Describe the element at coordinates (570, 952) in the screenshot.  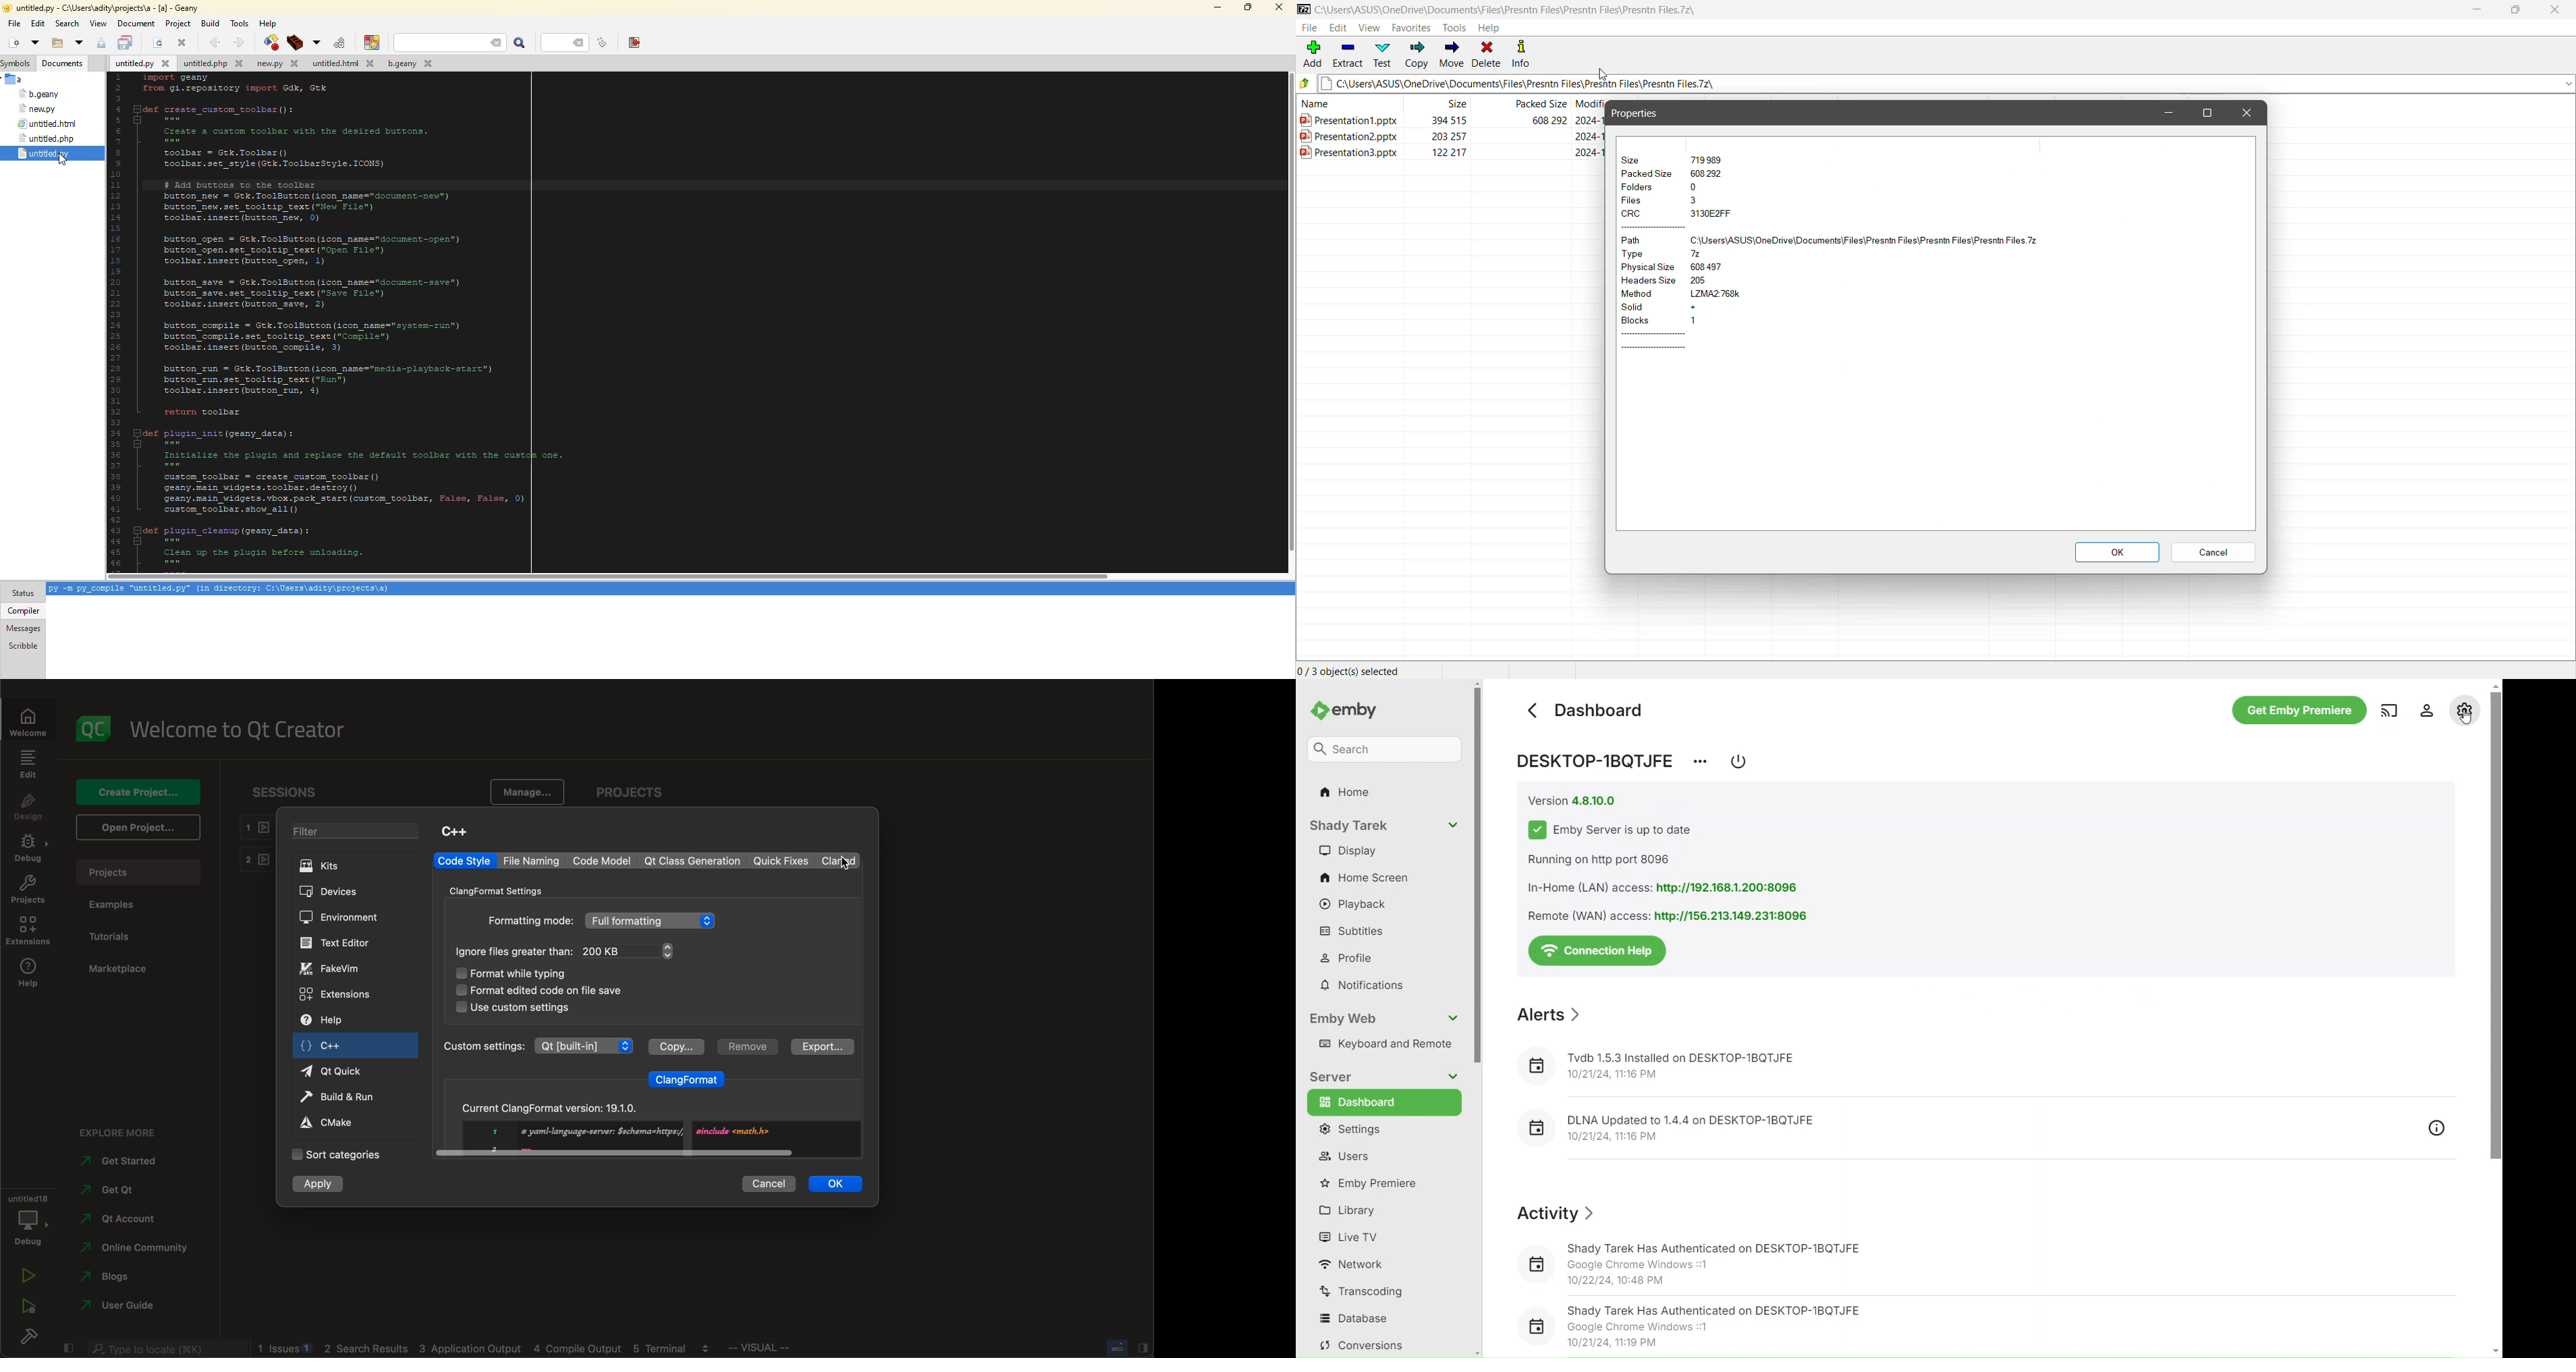
I see `files` at that location.